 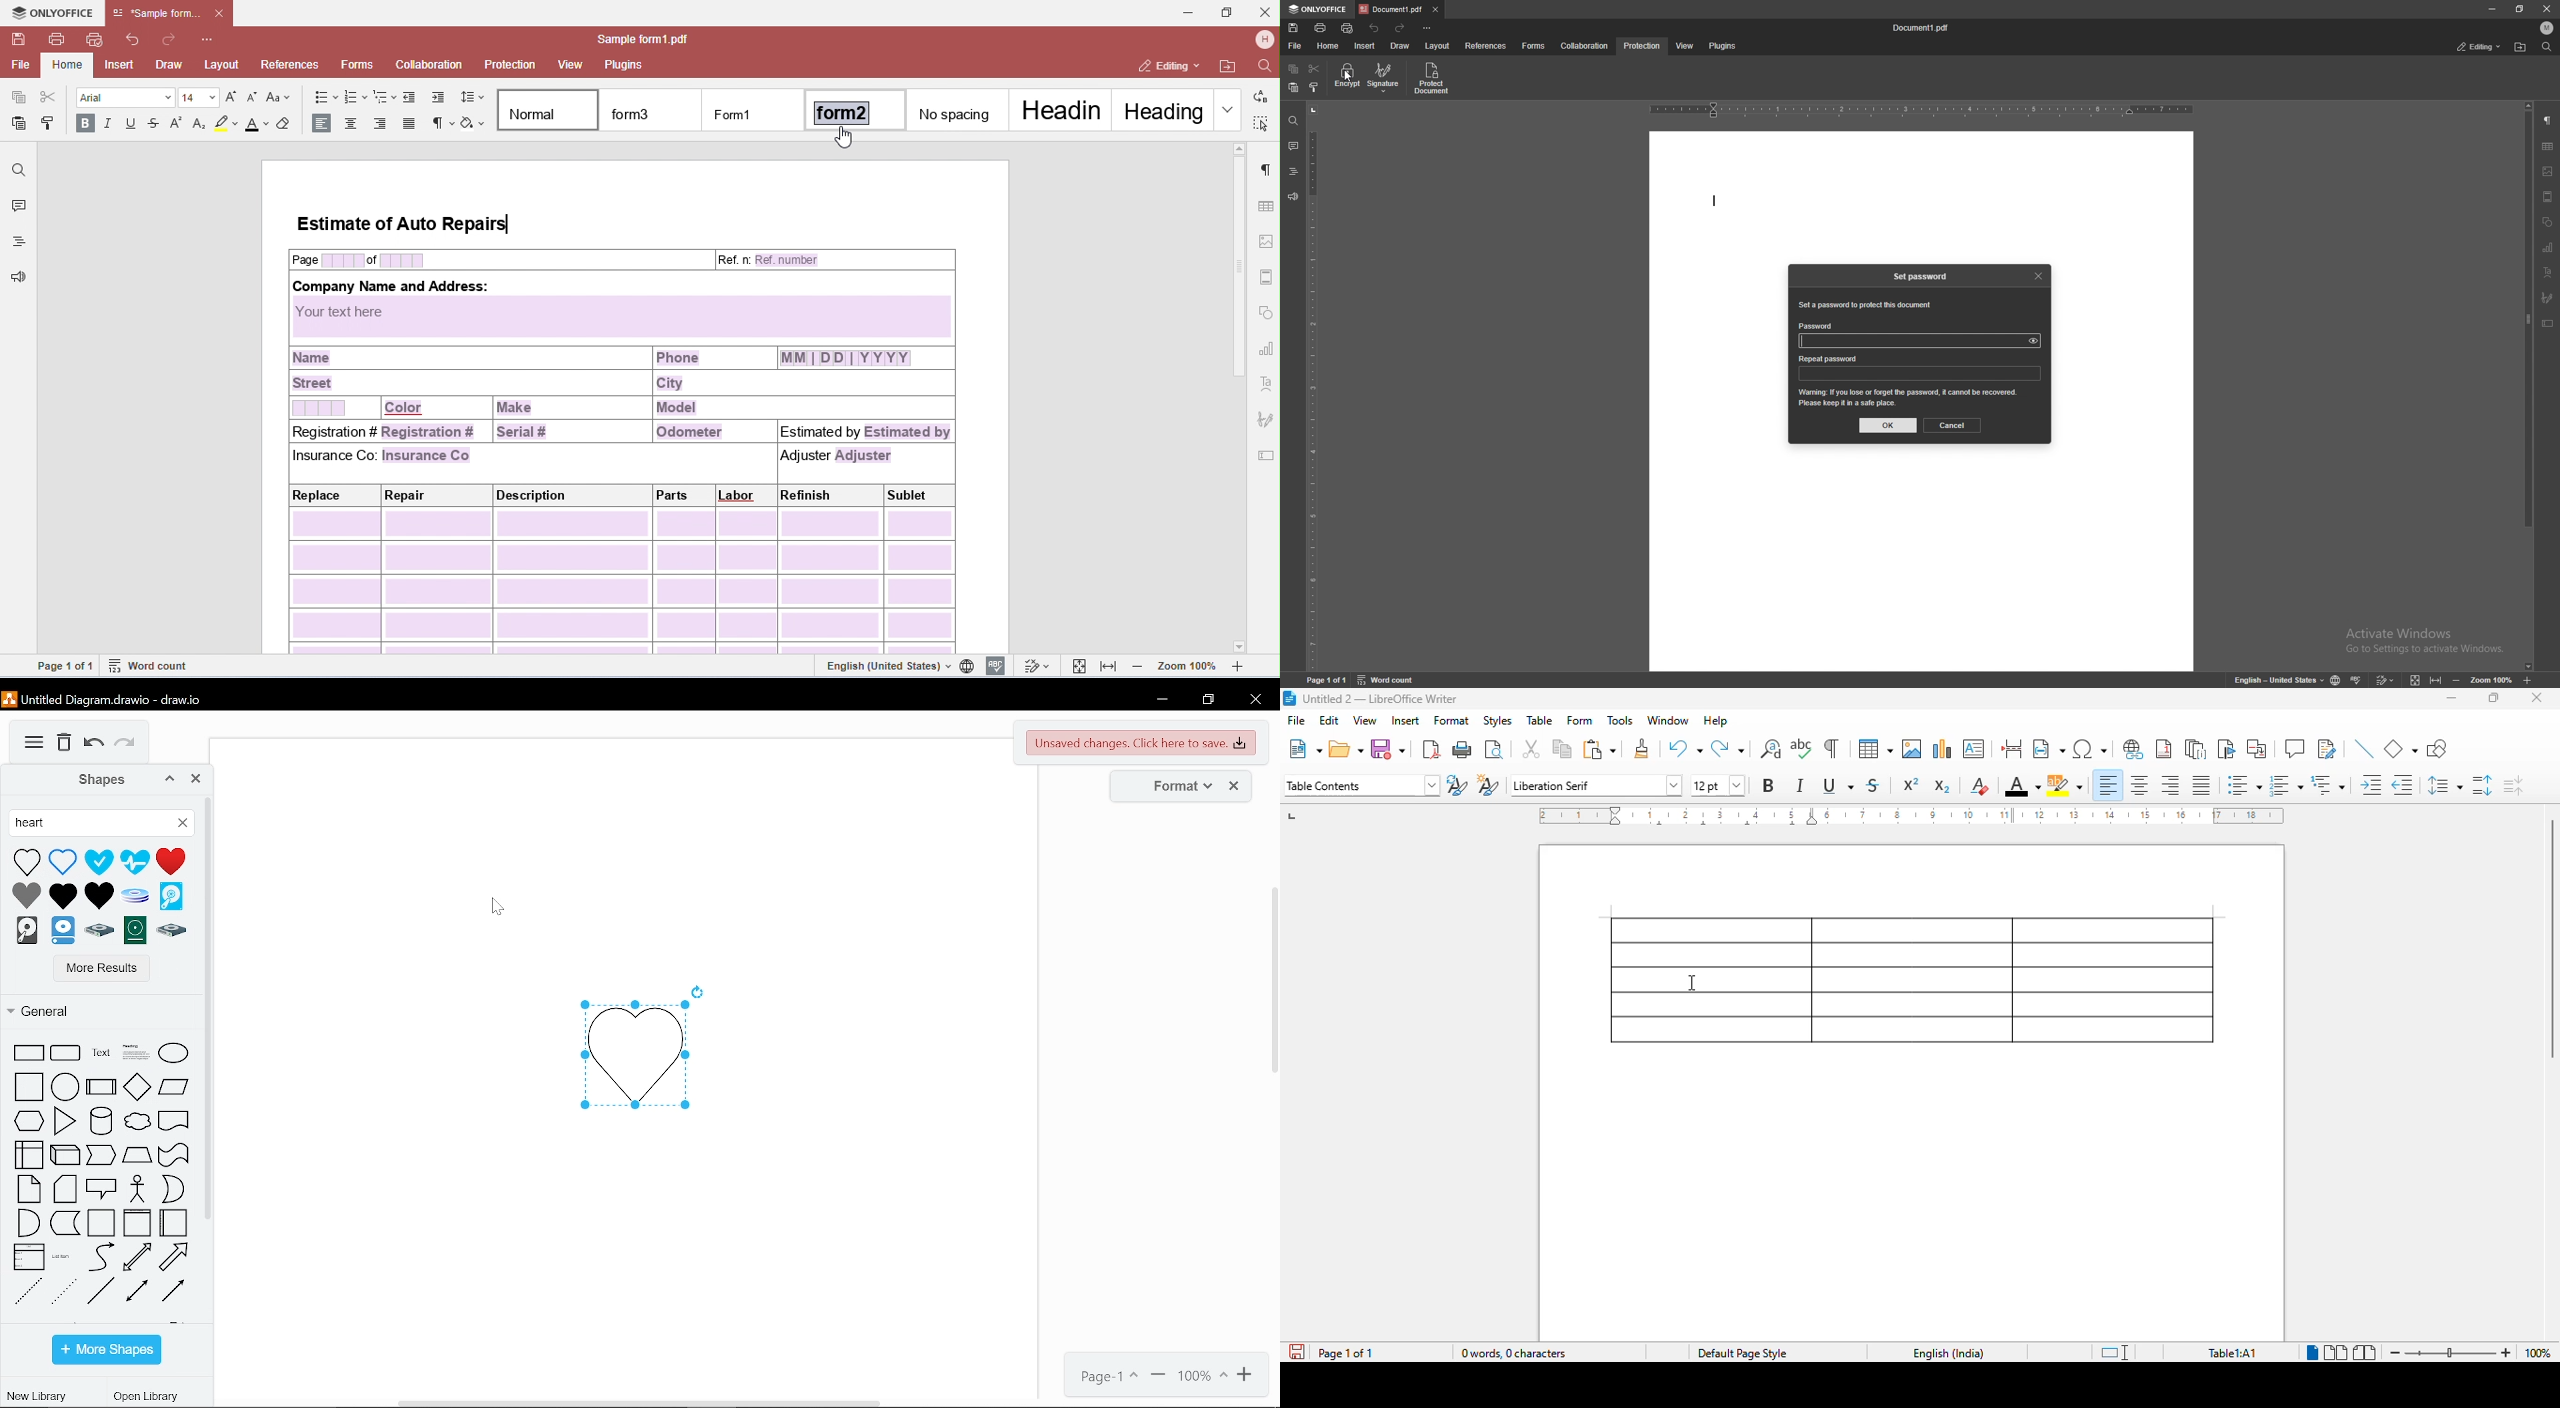 What do you see at coordinates (2108, 784) in the screenshot?
I see `align left` at bounding box center [2108, 784].